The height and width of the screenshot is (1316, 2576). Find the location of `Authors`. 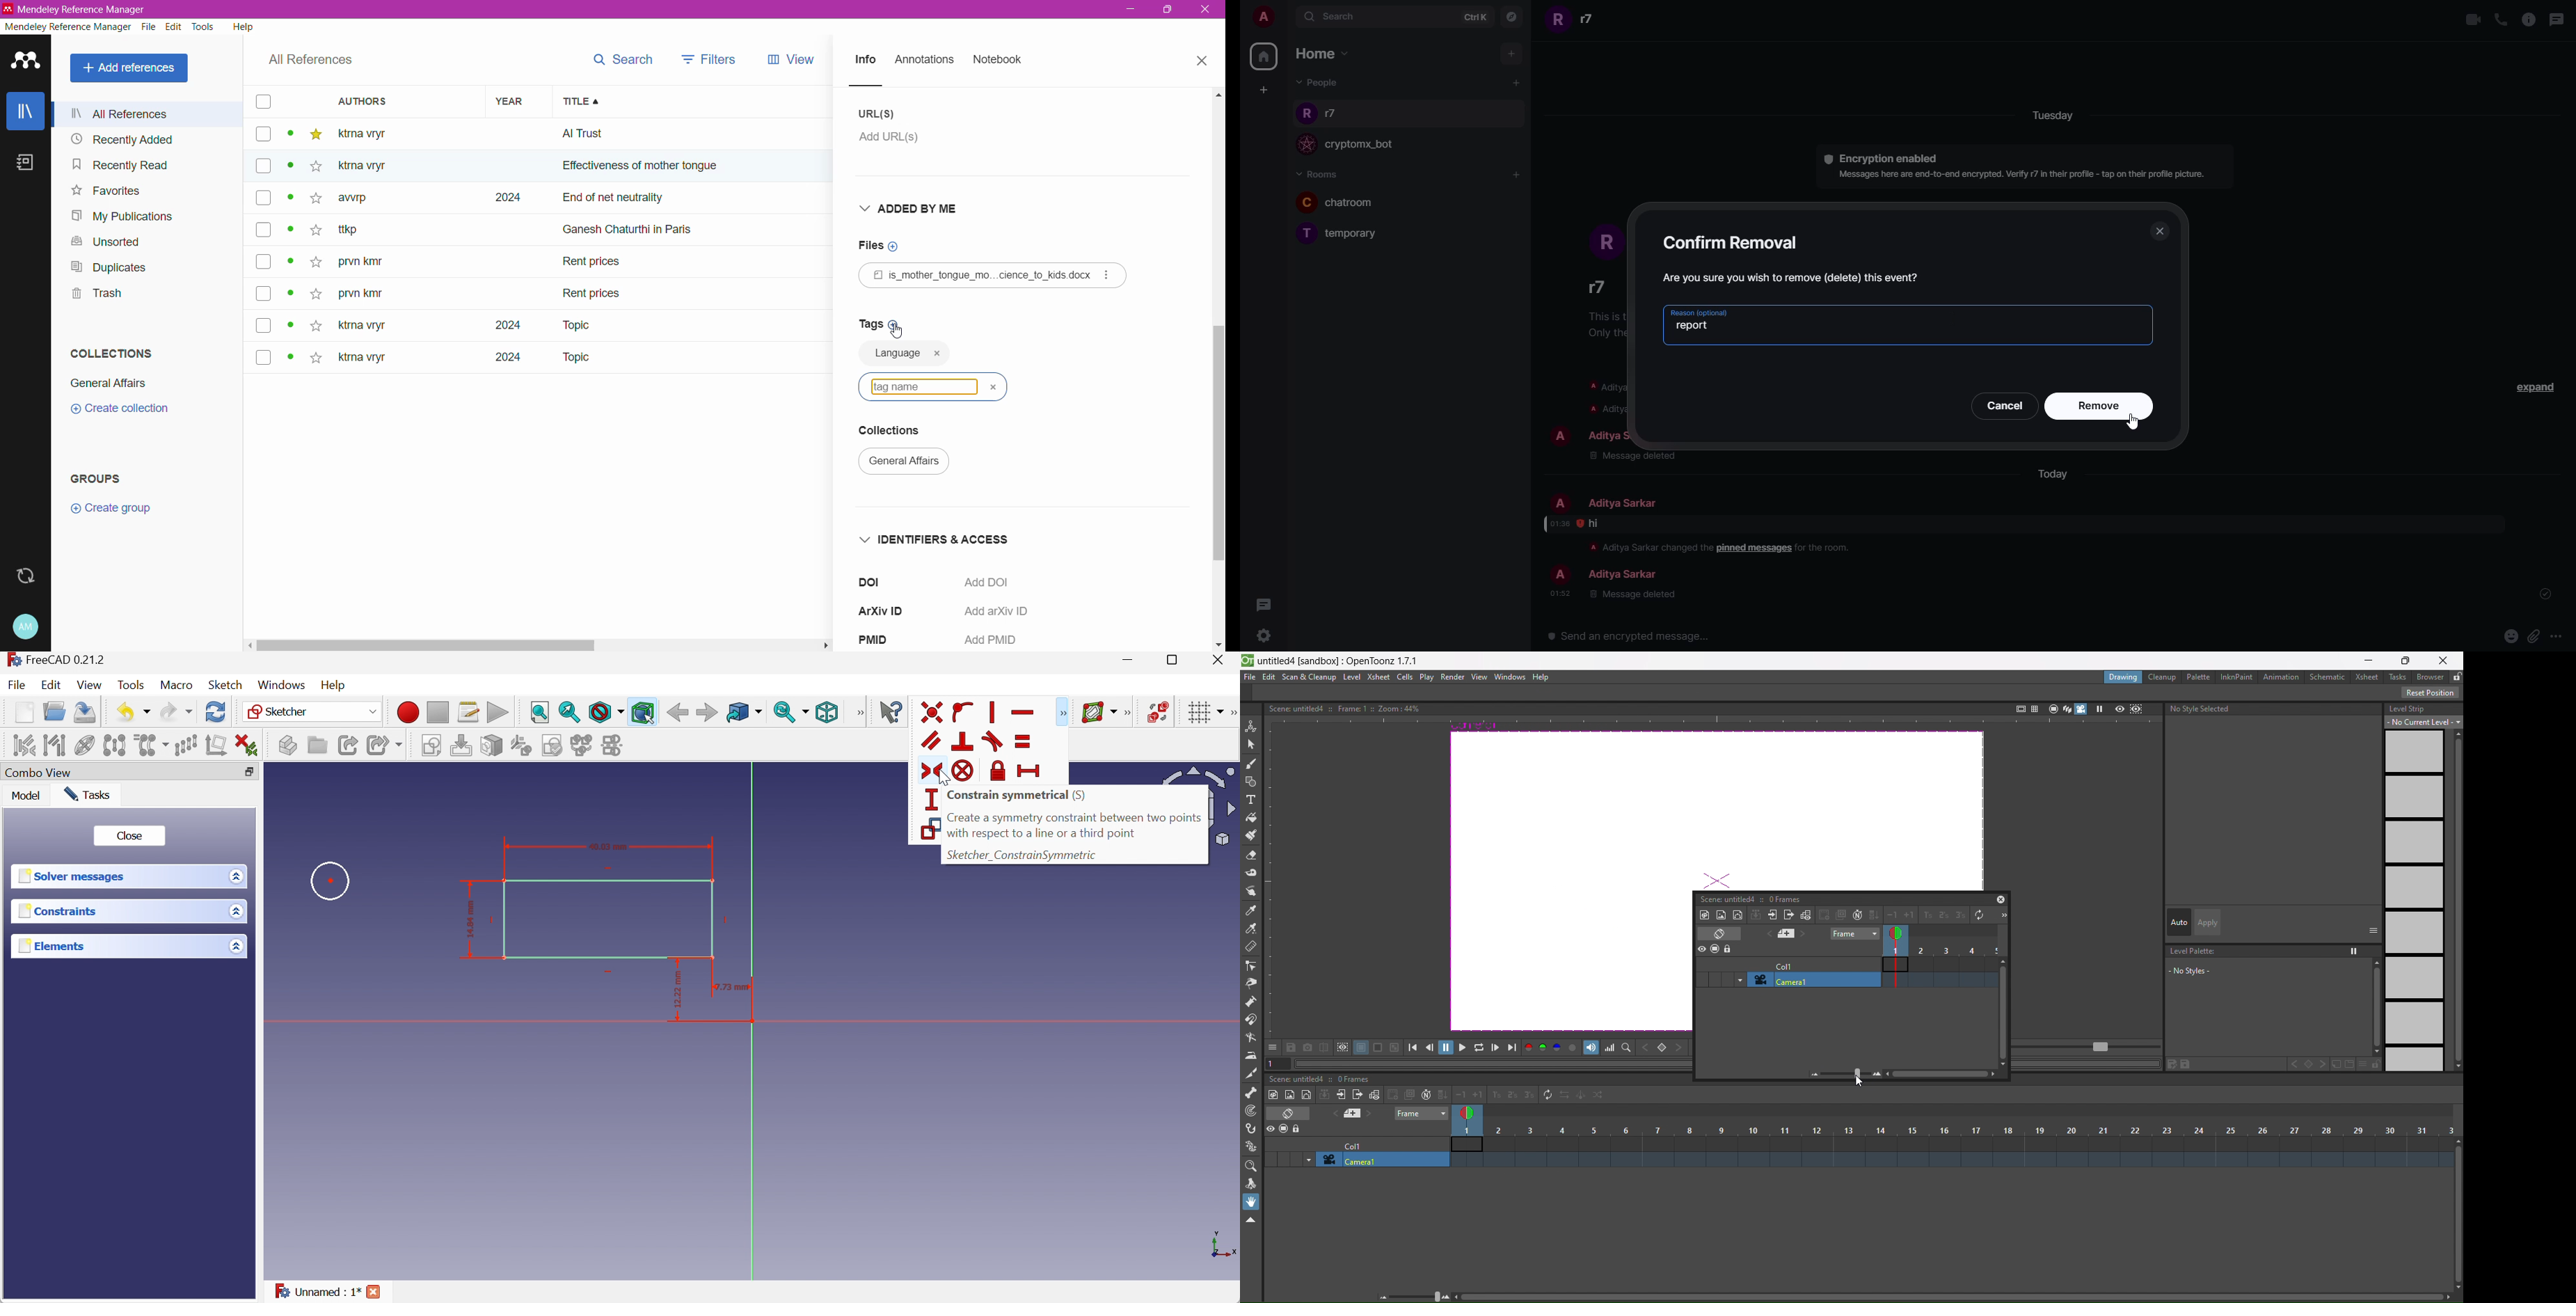

Authors is located at coordinates (394, 101).